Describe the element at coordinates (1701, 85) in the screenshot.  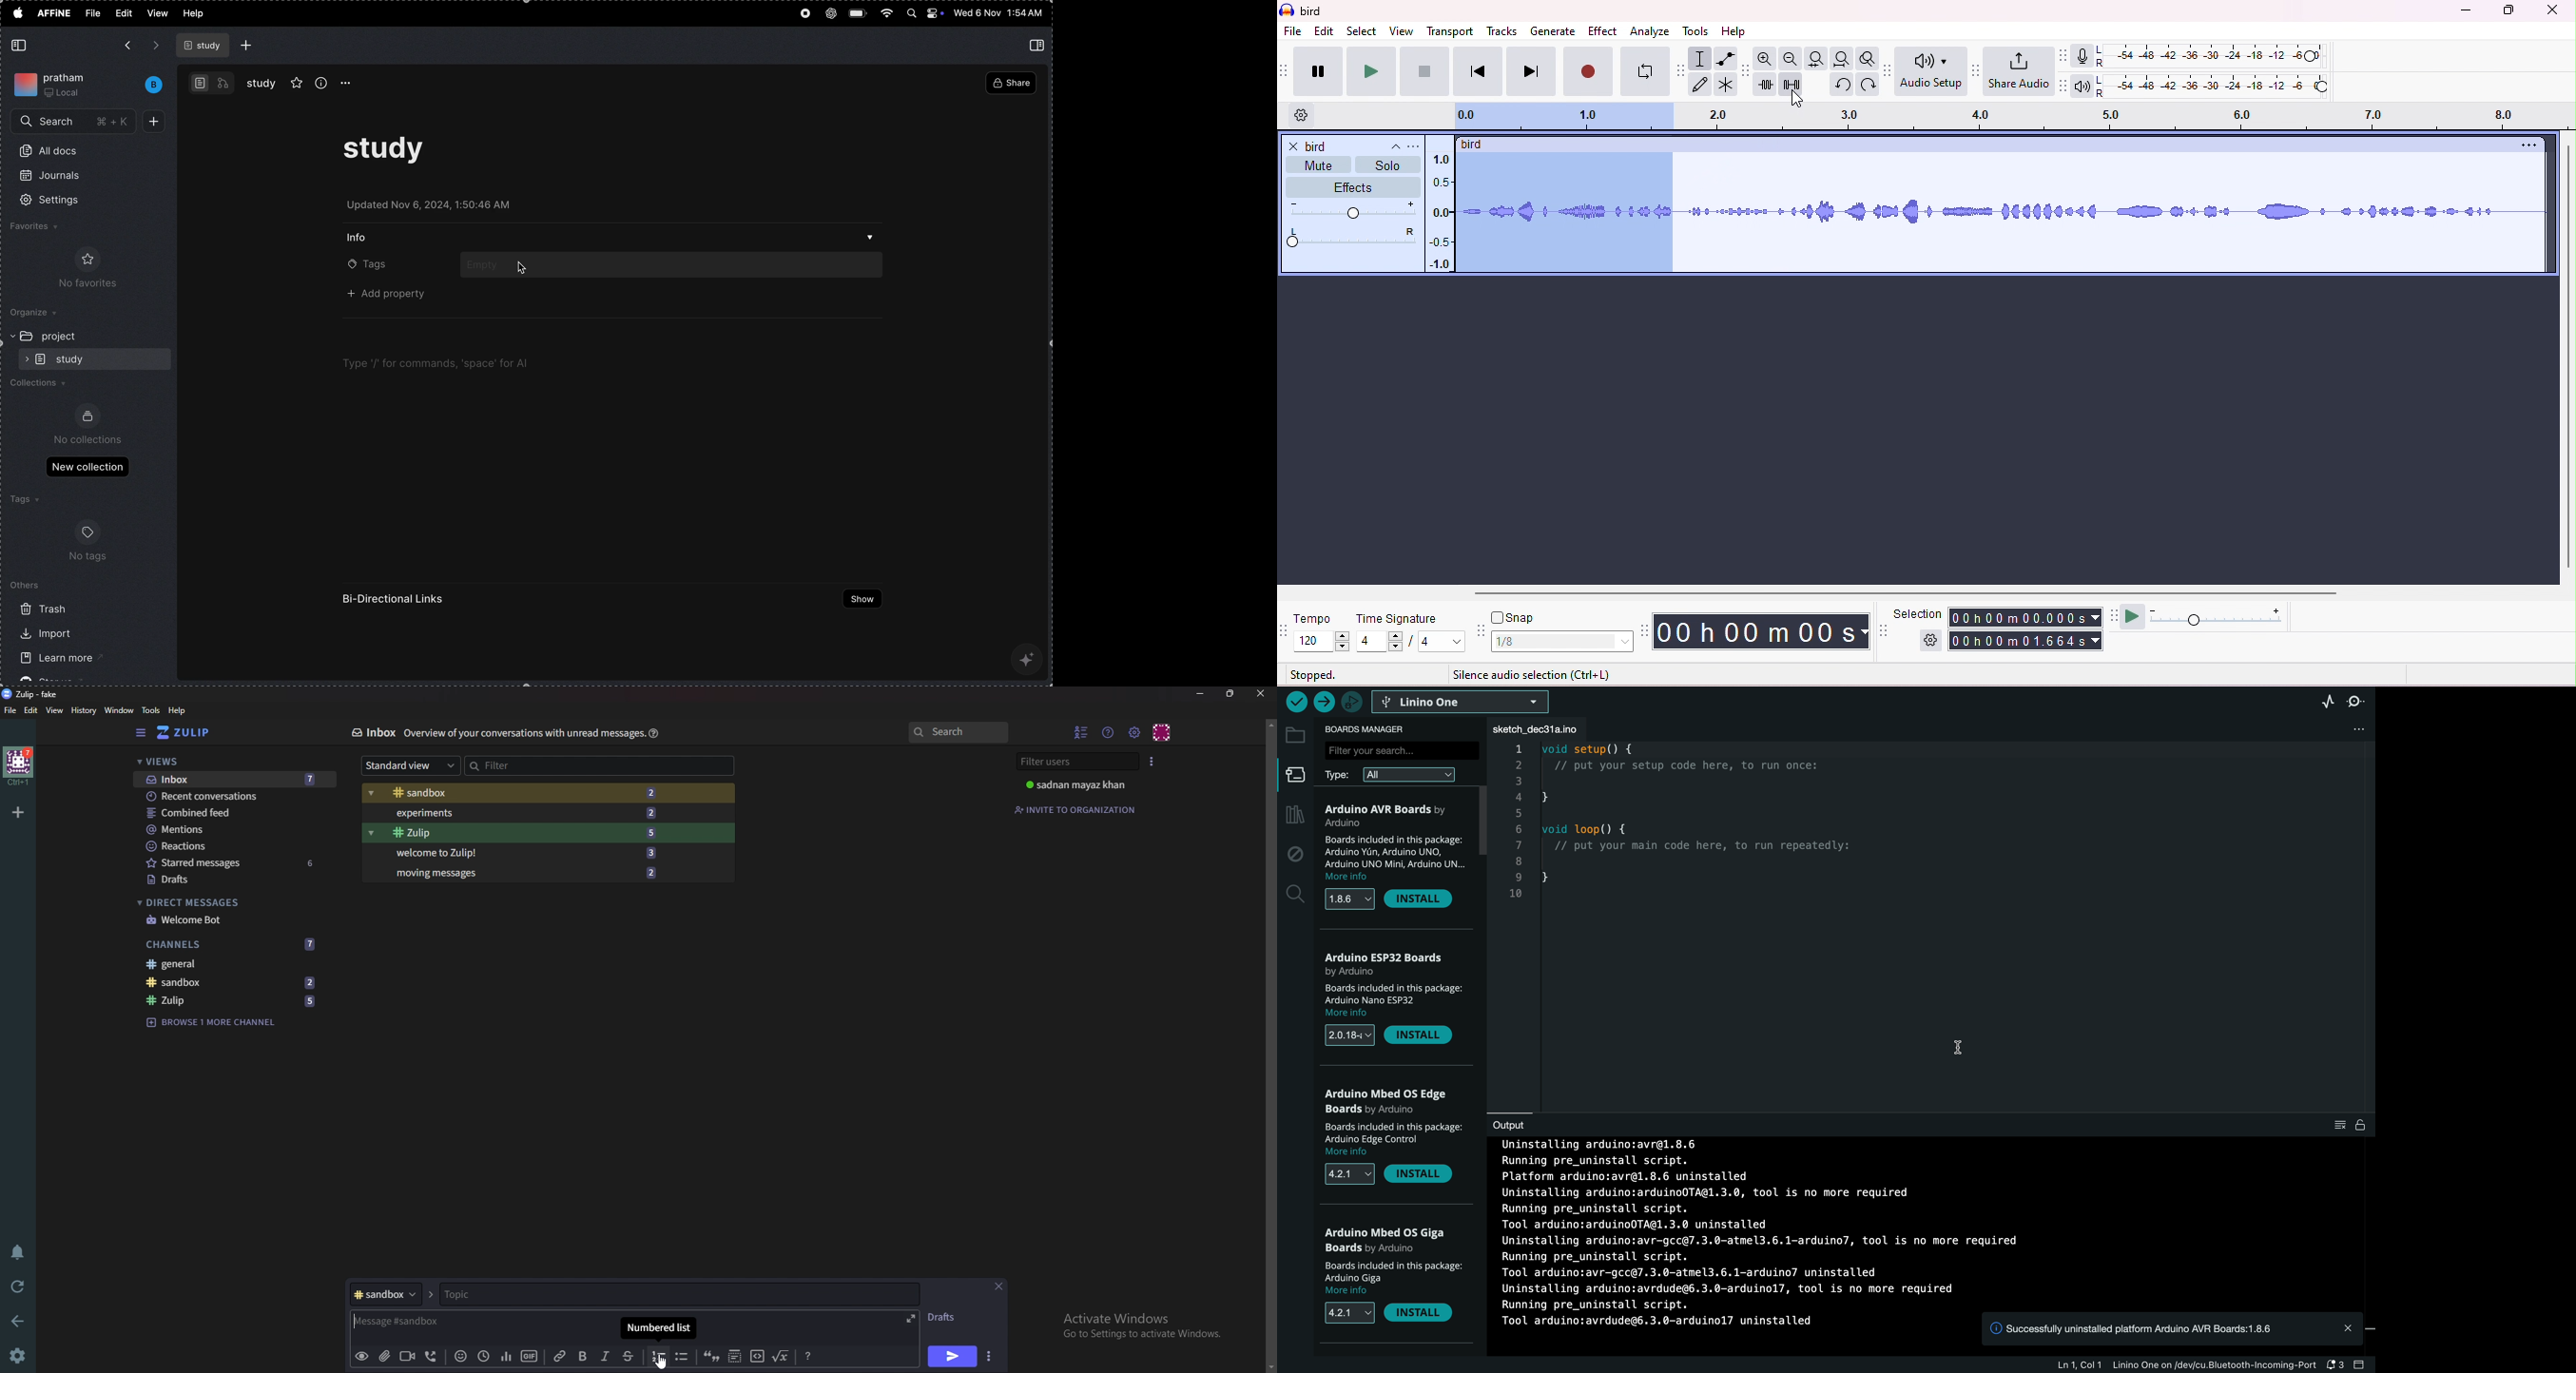
I see `draw` at that location.